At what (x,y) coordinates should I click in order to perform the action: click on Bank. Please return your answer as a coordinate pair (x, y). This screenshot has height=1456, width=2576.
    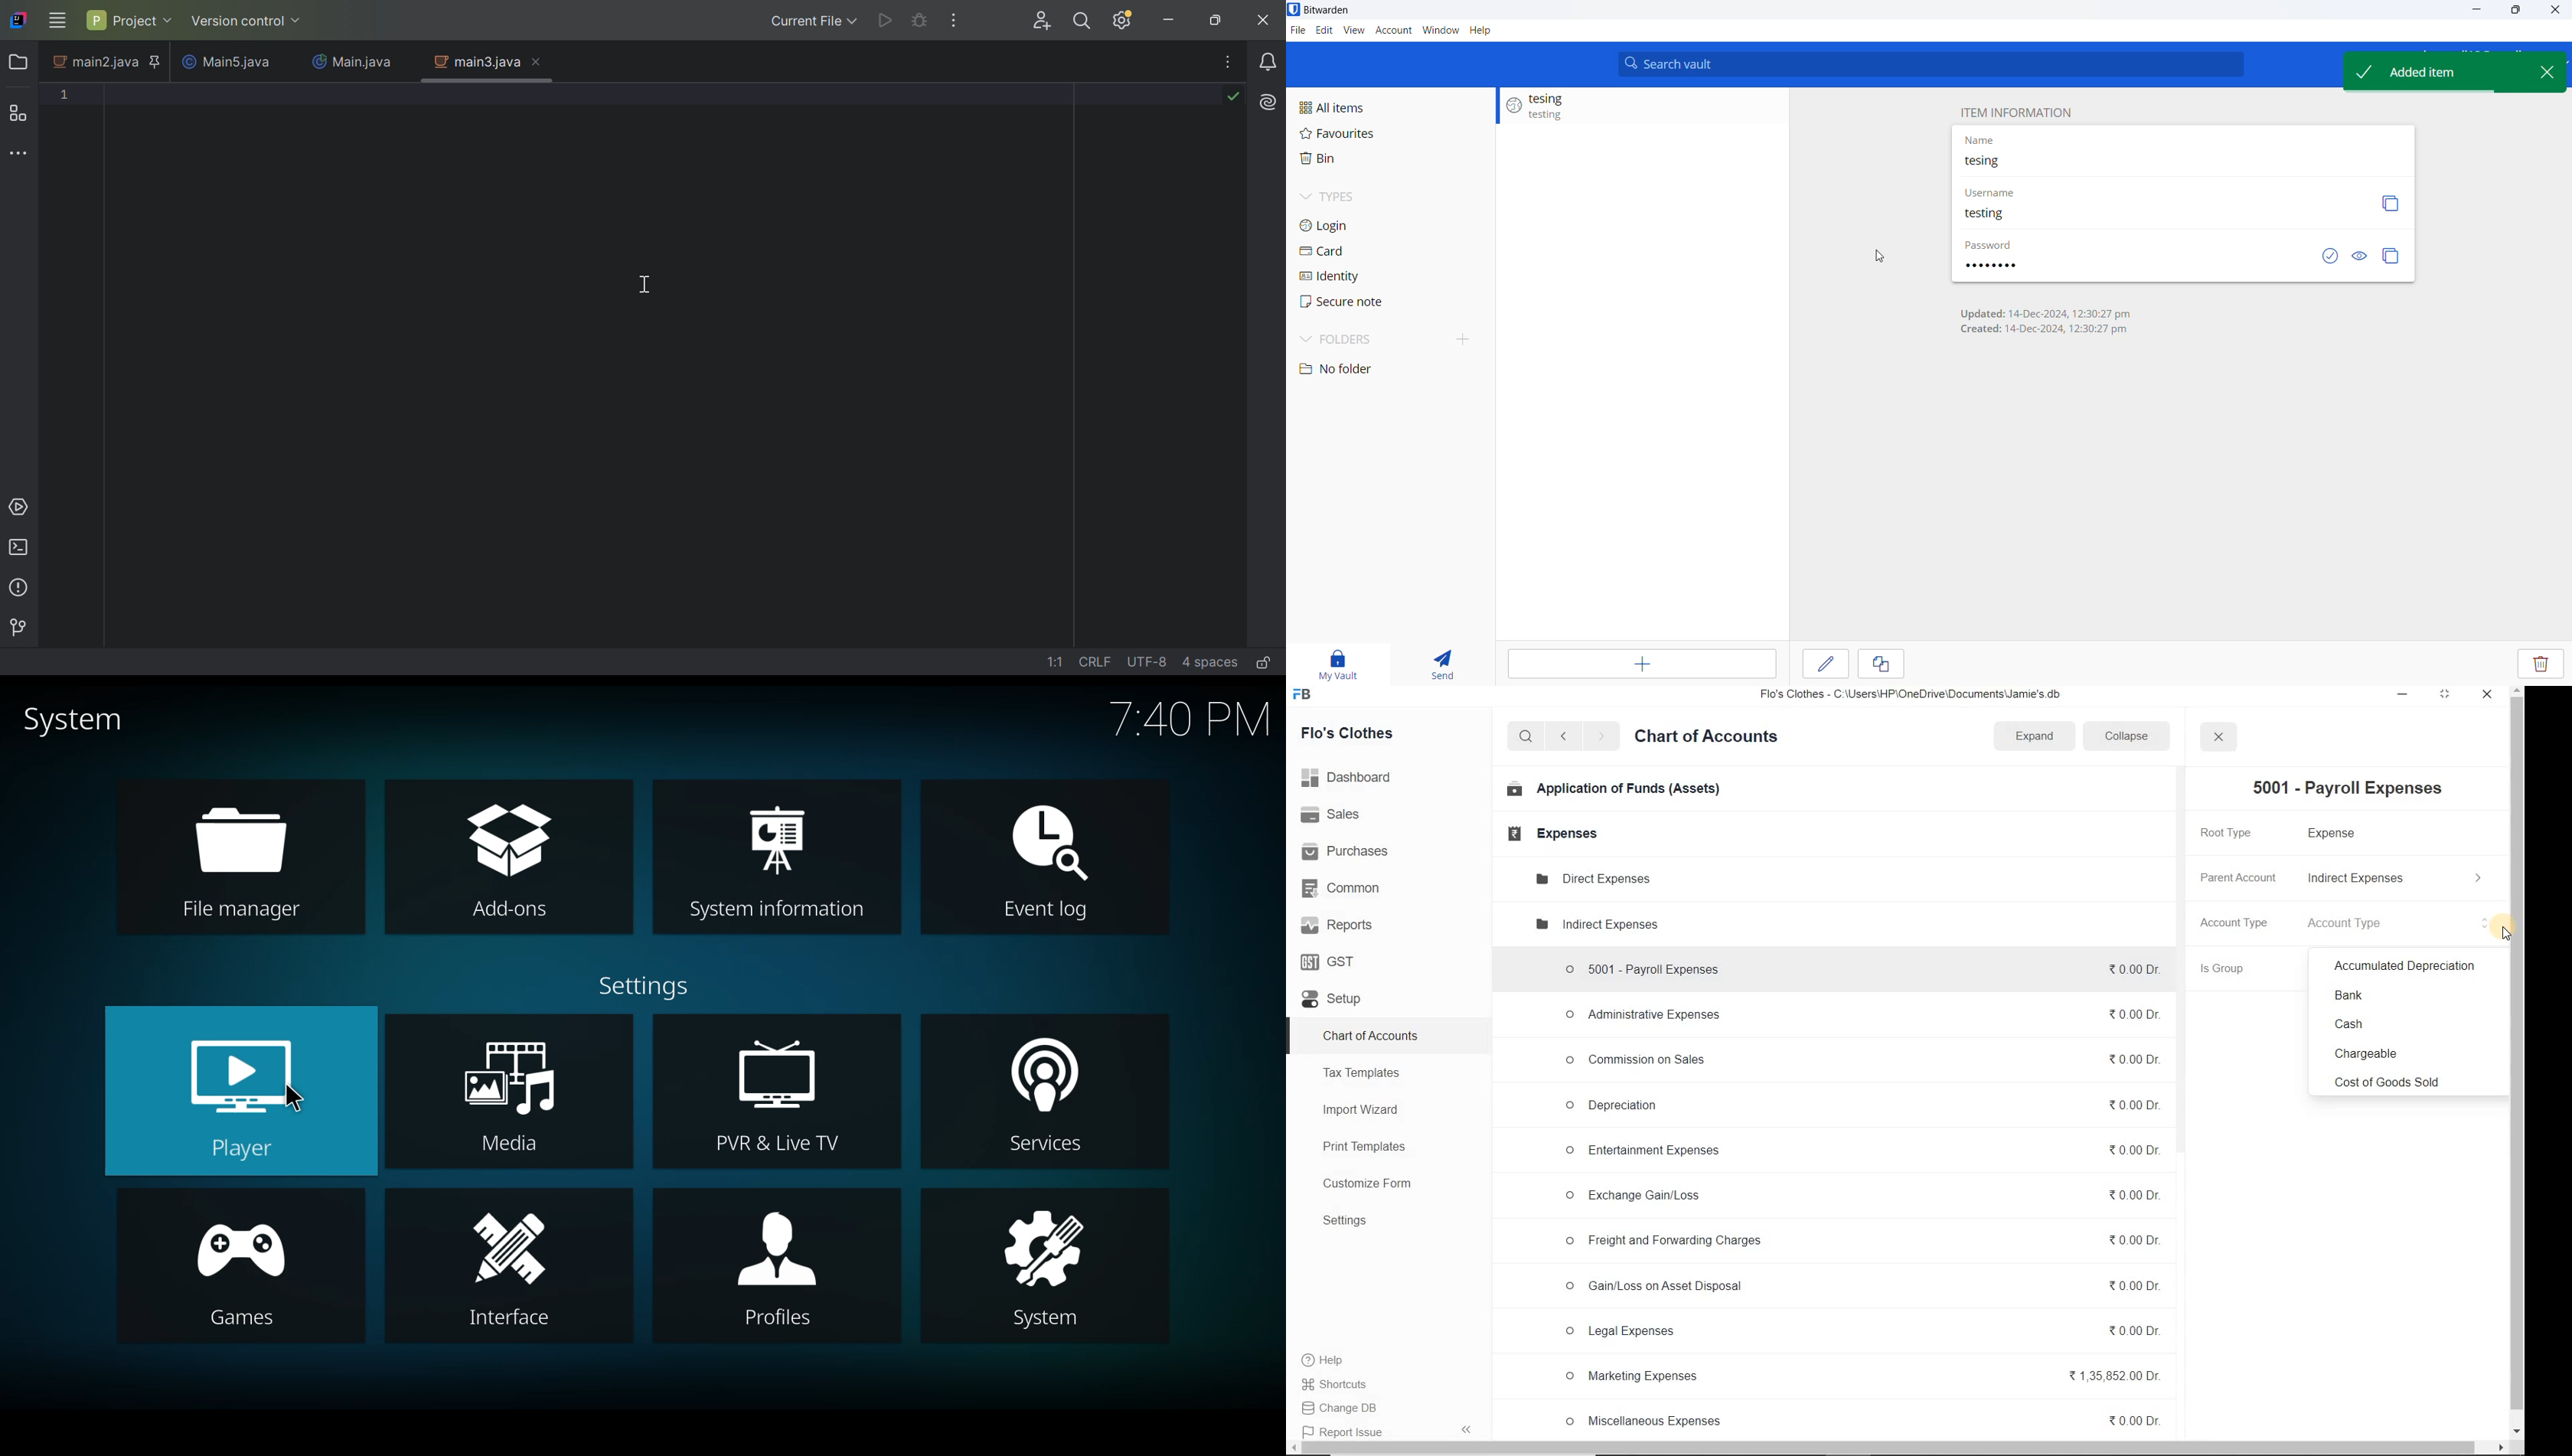
    Looking at the image, I should click on (2351, 996).